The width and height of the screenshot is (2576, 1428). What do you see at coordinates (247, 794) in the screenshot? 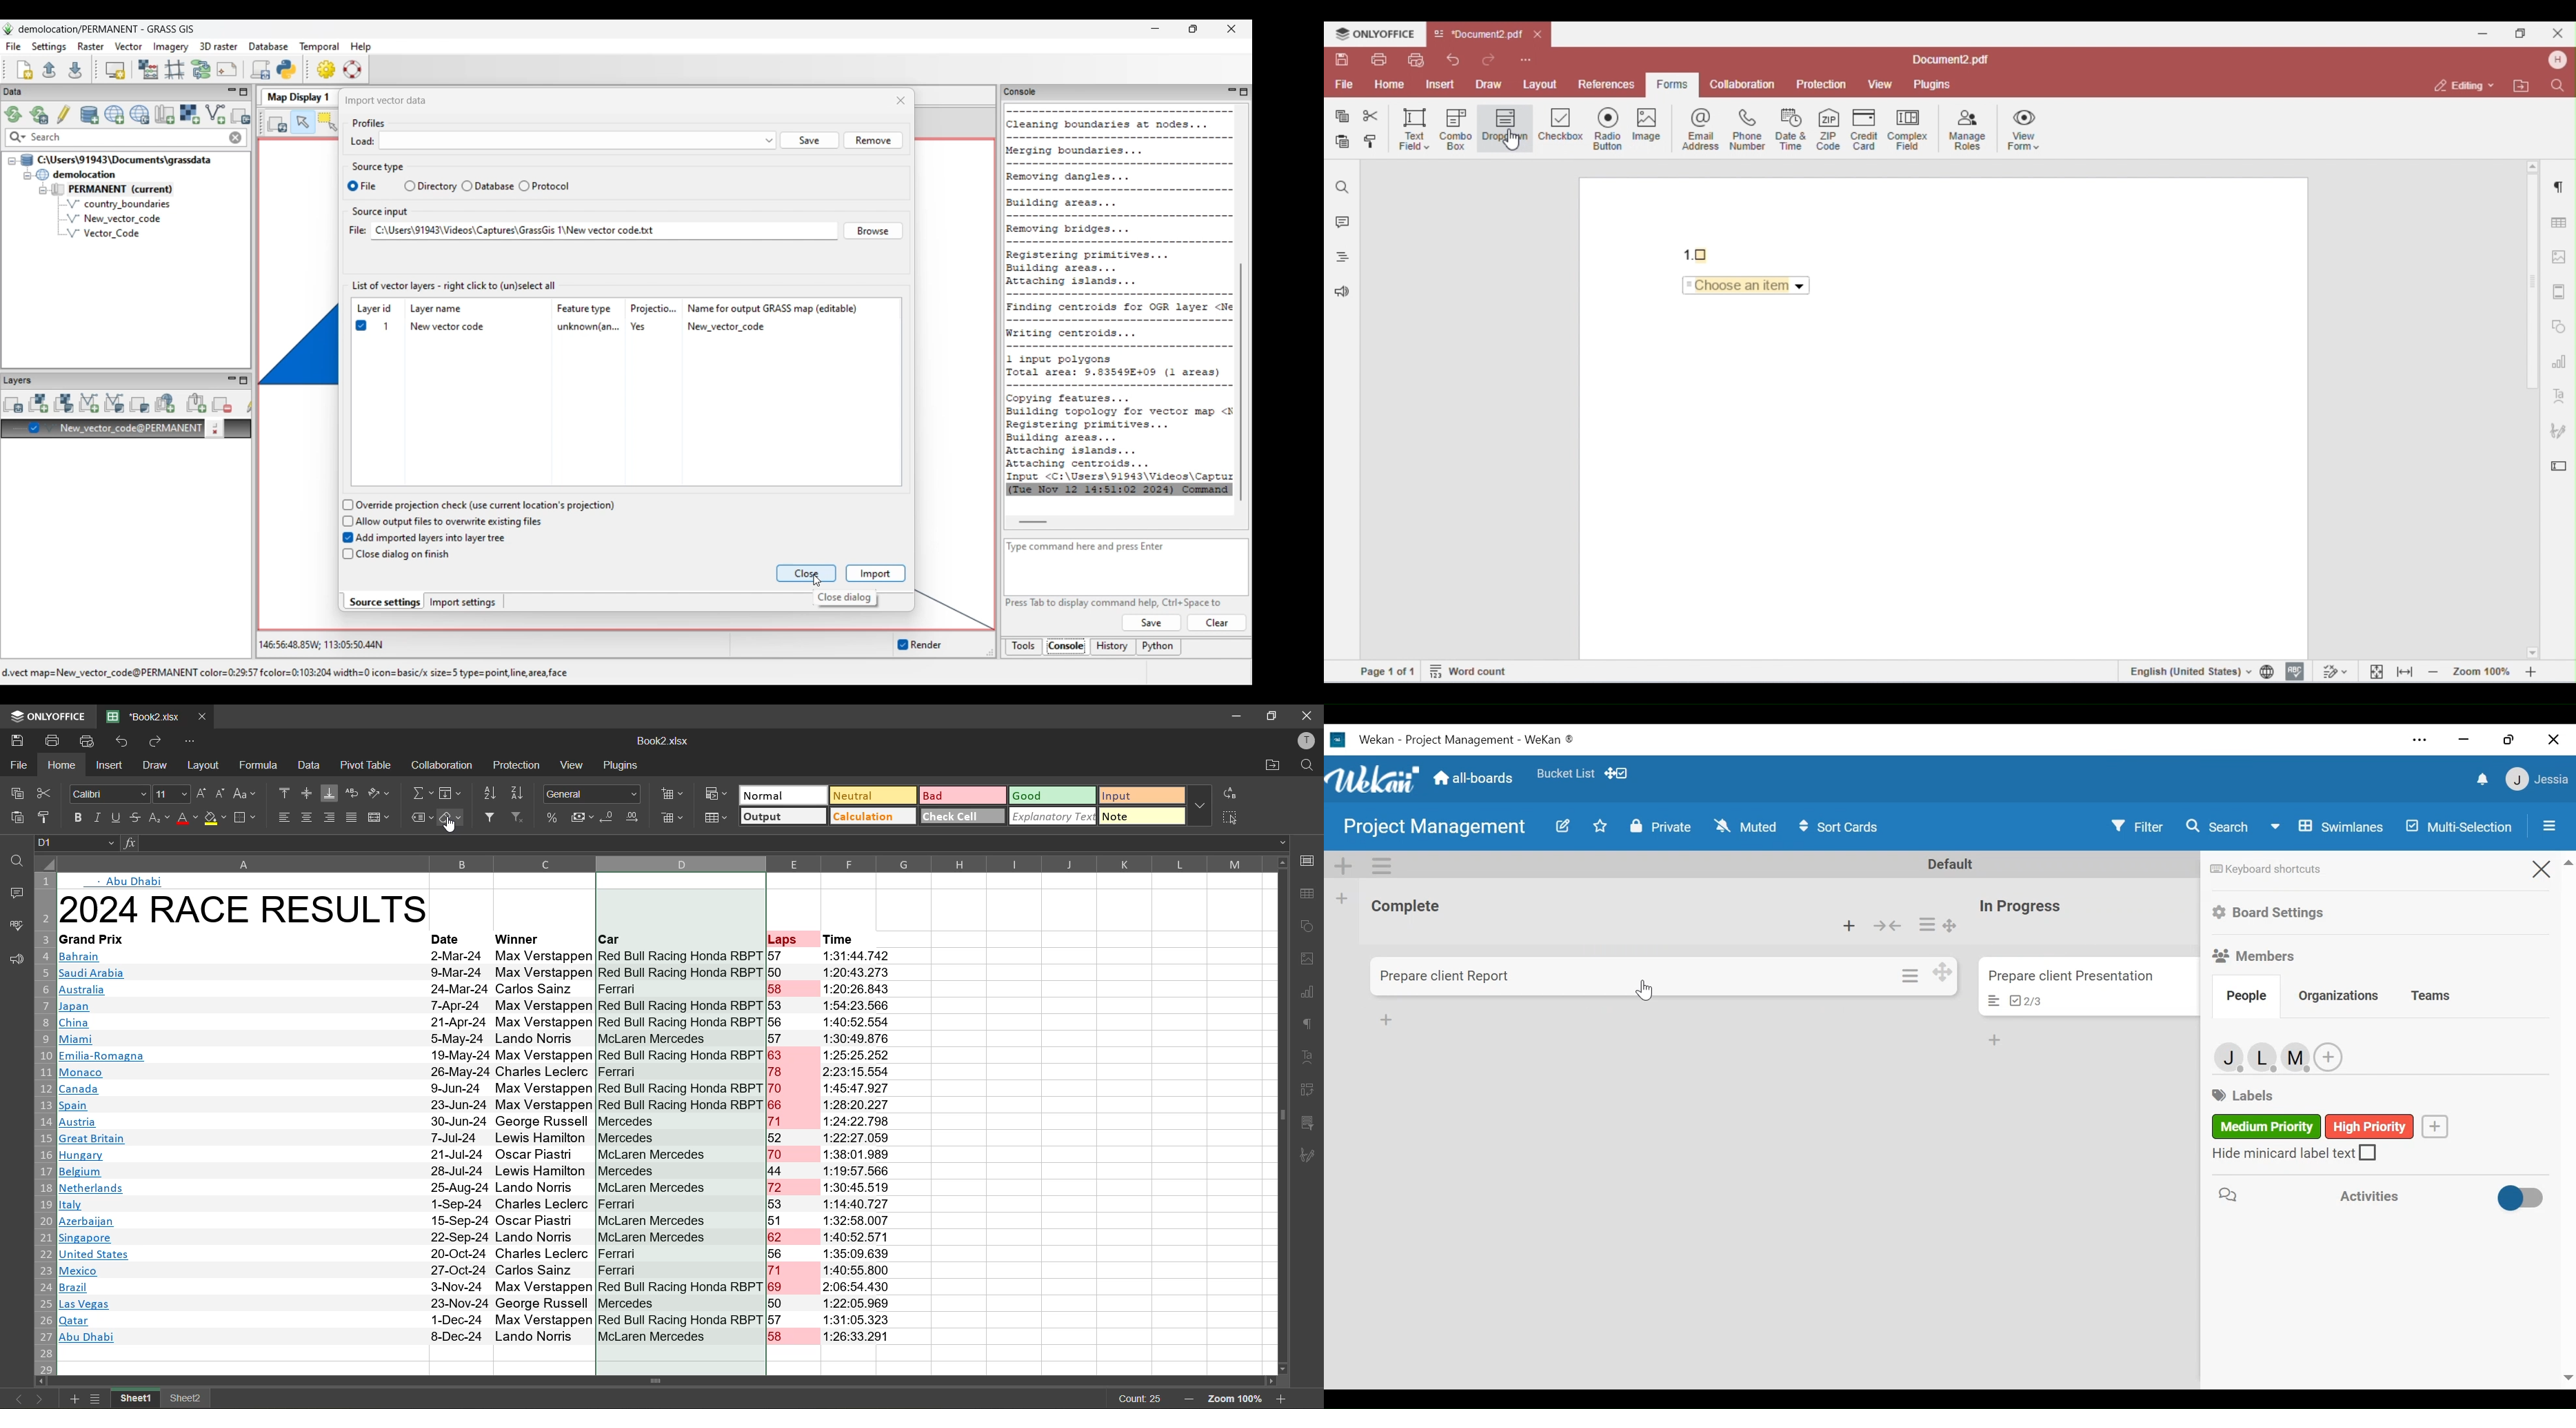
I see `change case` at bounding box center [247, 794].